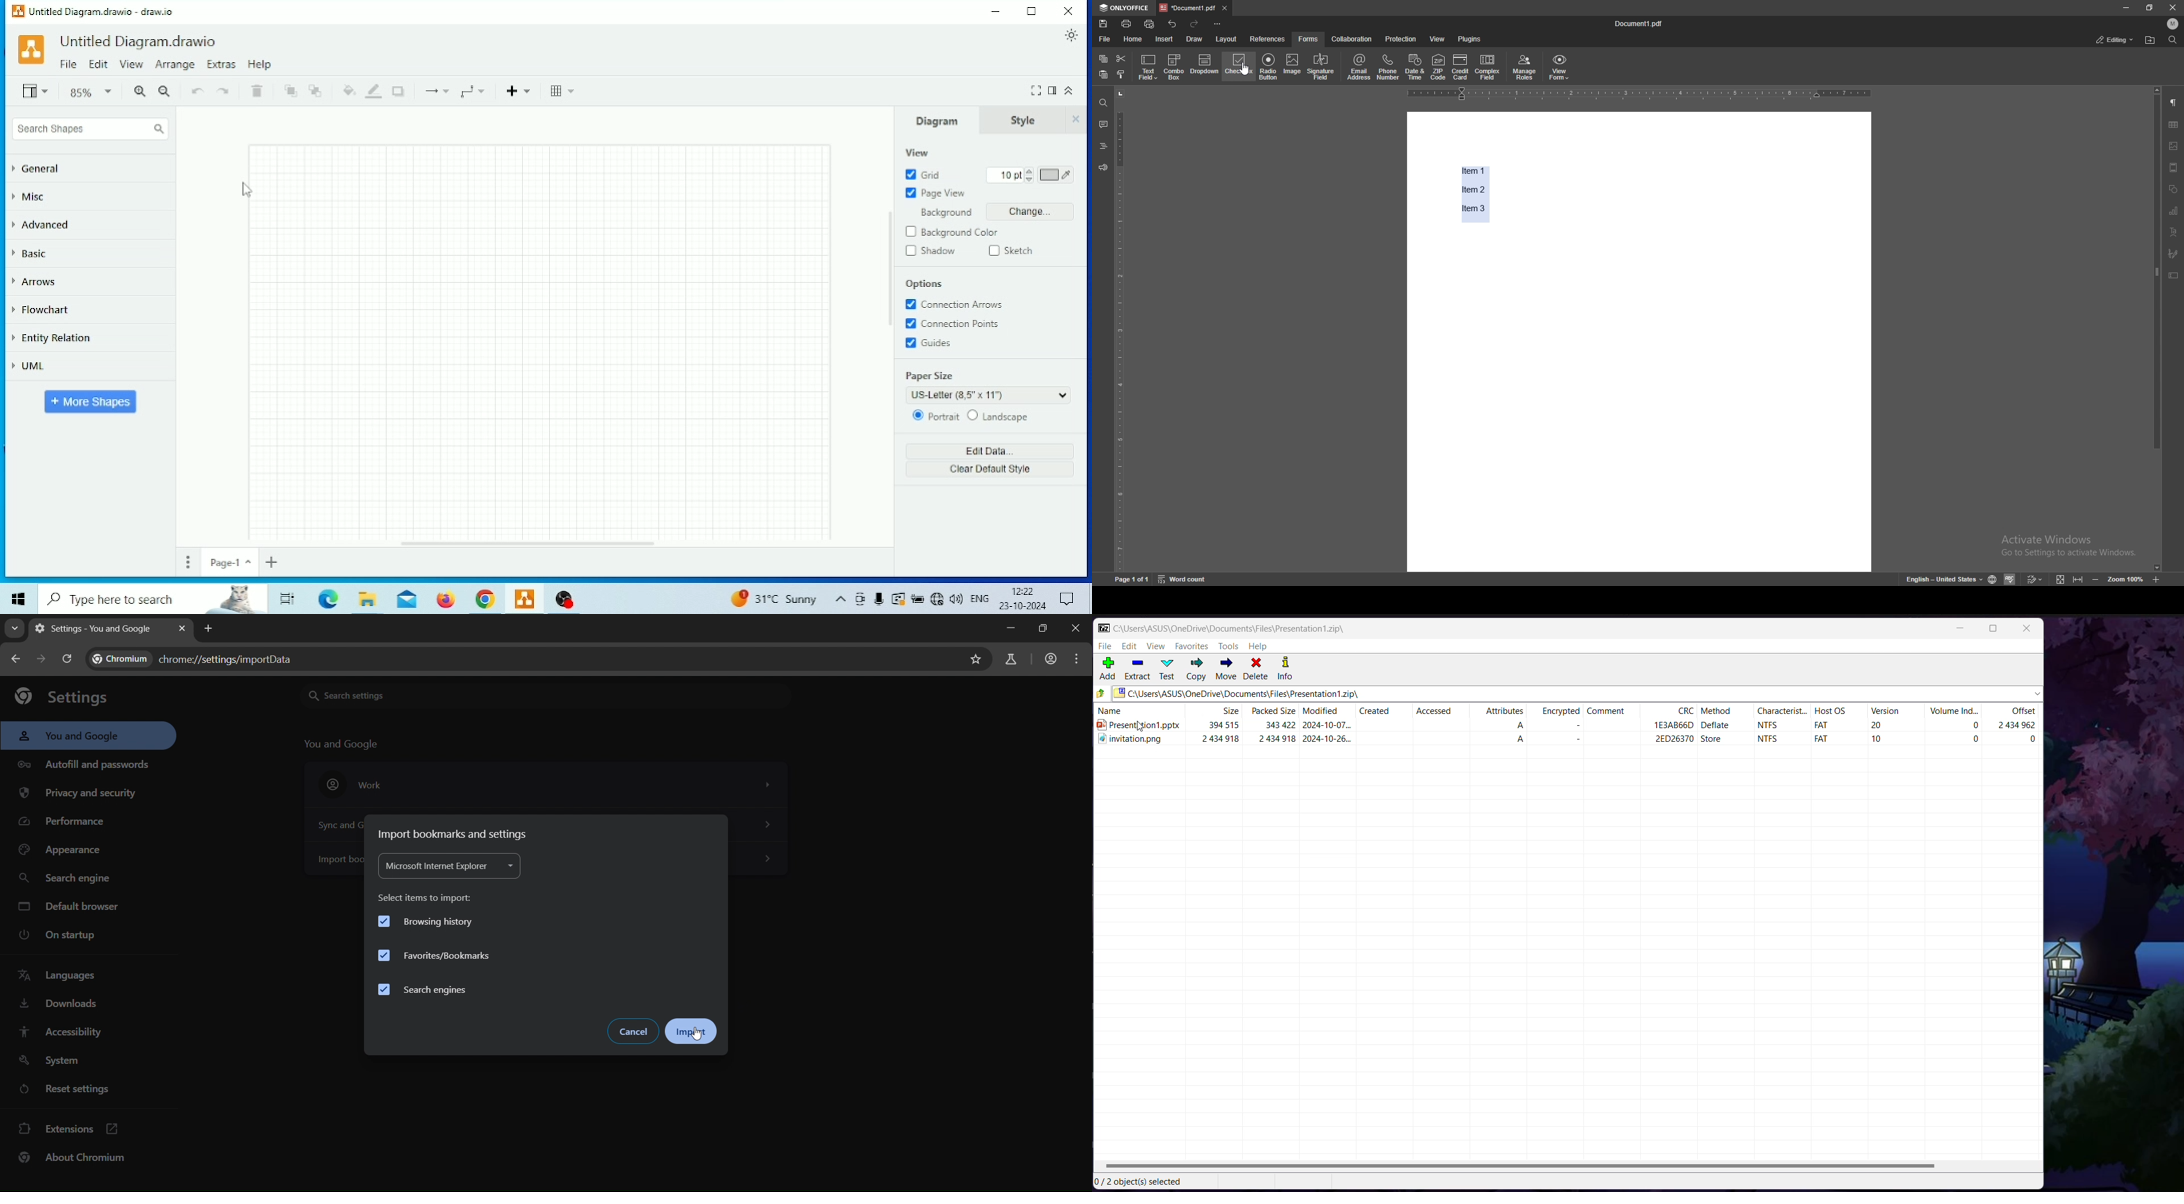 The image size is (2184, 1204). What do you see at coordinates (18, 12) in the screenshot?
I see `Logo` at bounding box center [18, 12].